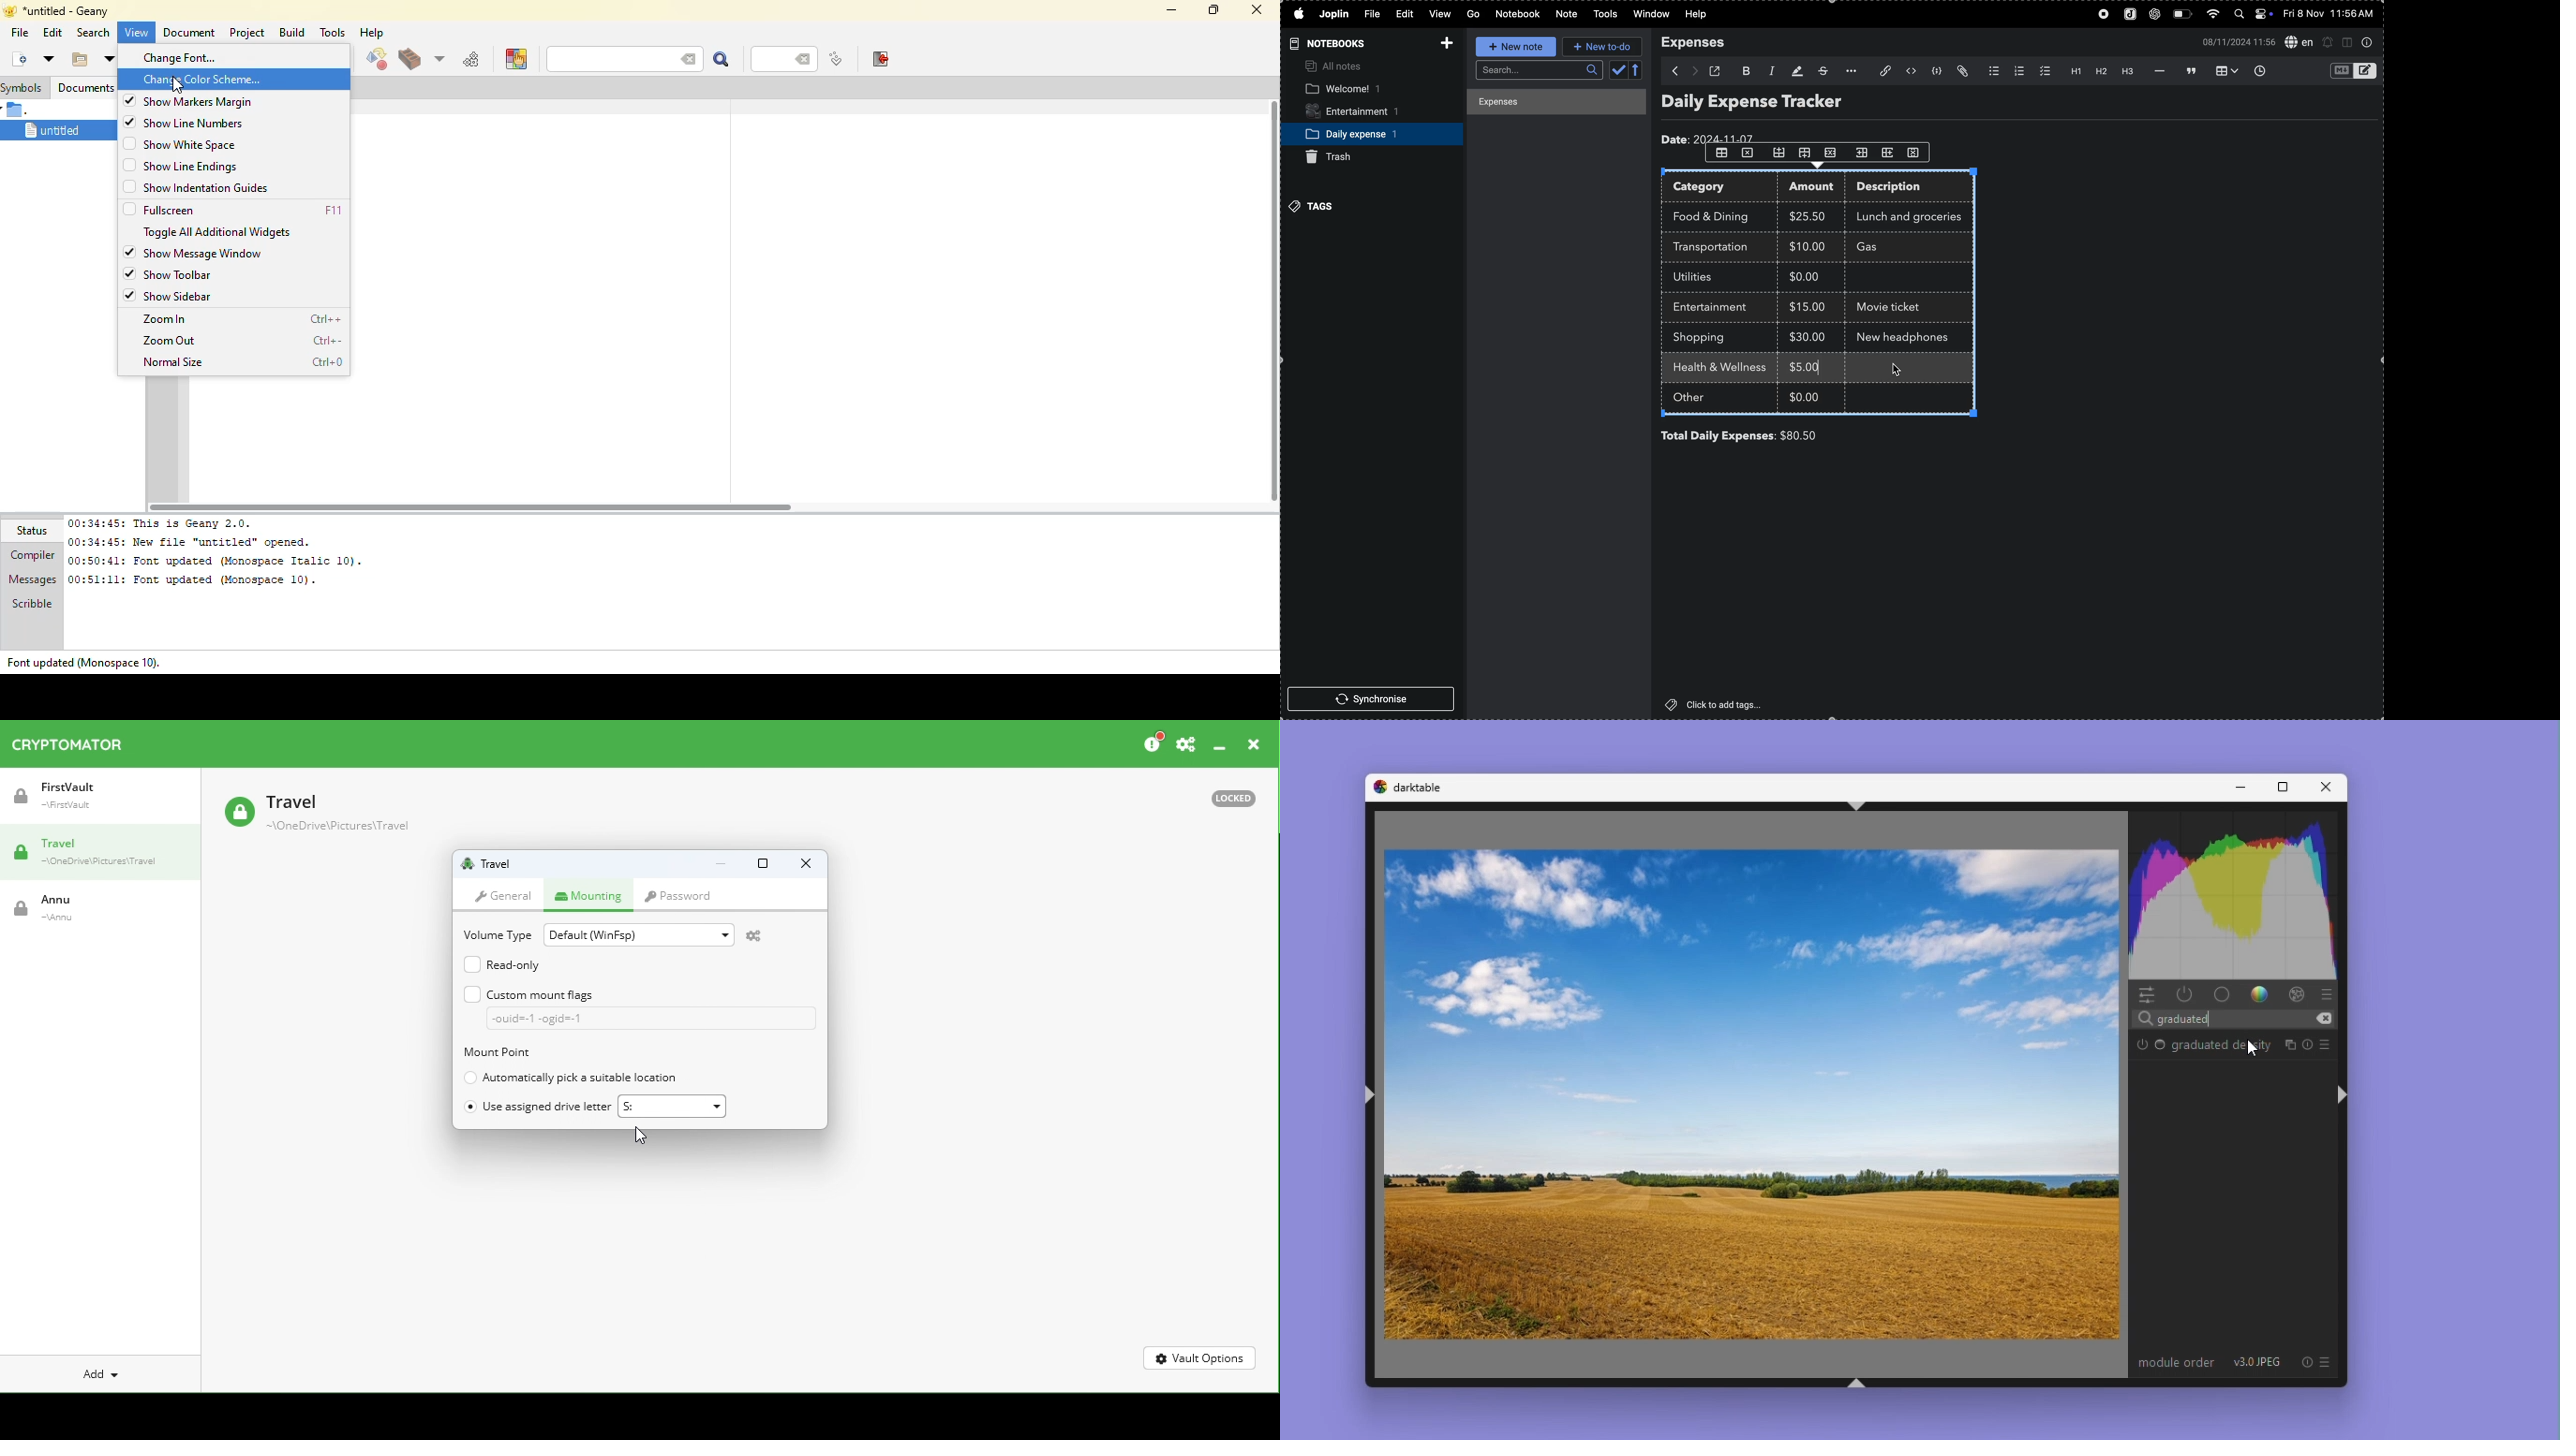 This screenshot has width=2576, height=1456. I want to click on forward, so click(1693, 72).